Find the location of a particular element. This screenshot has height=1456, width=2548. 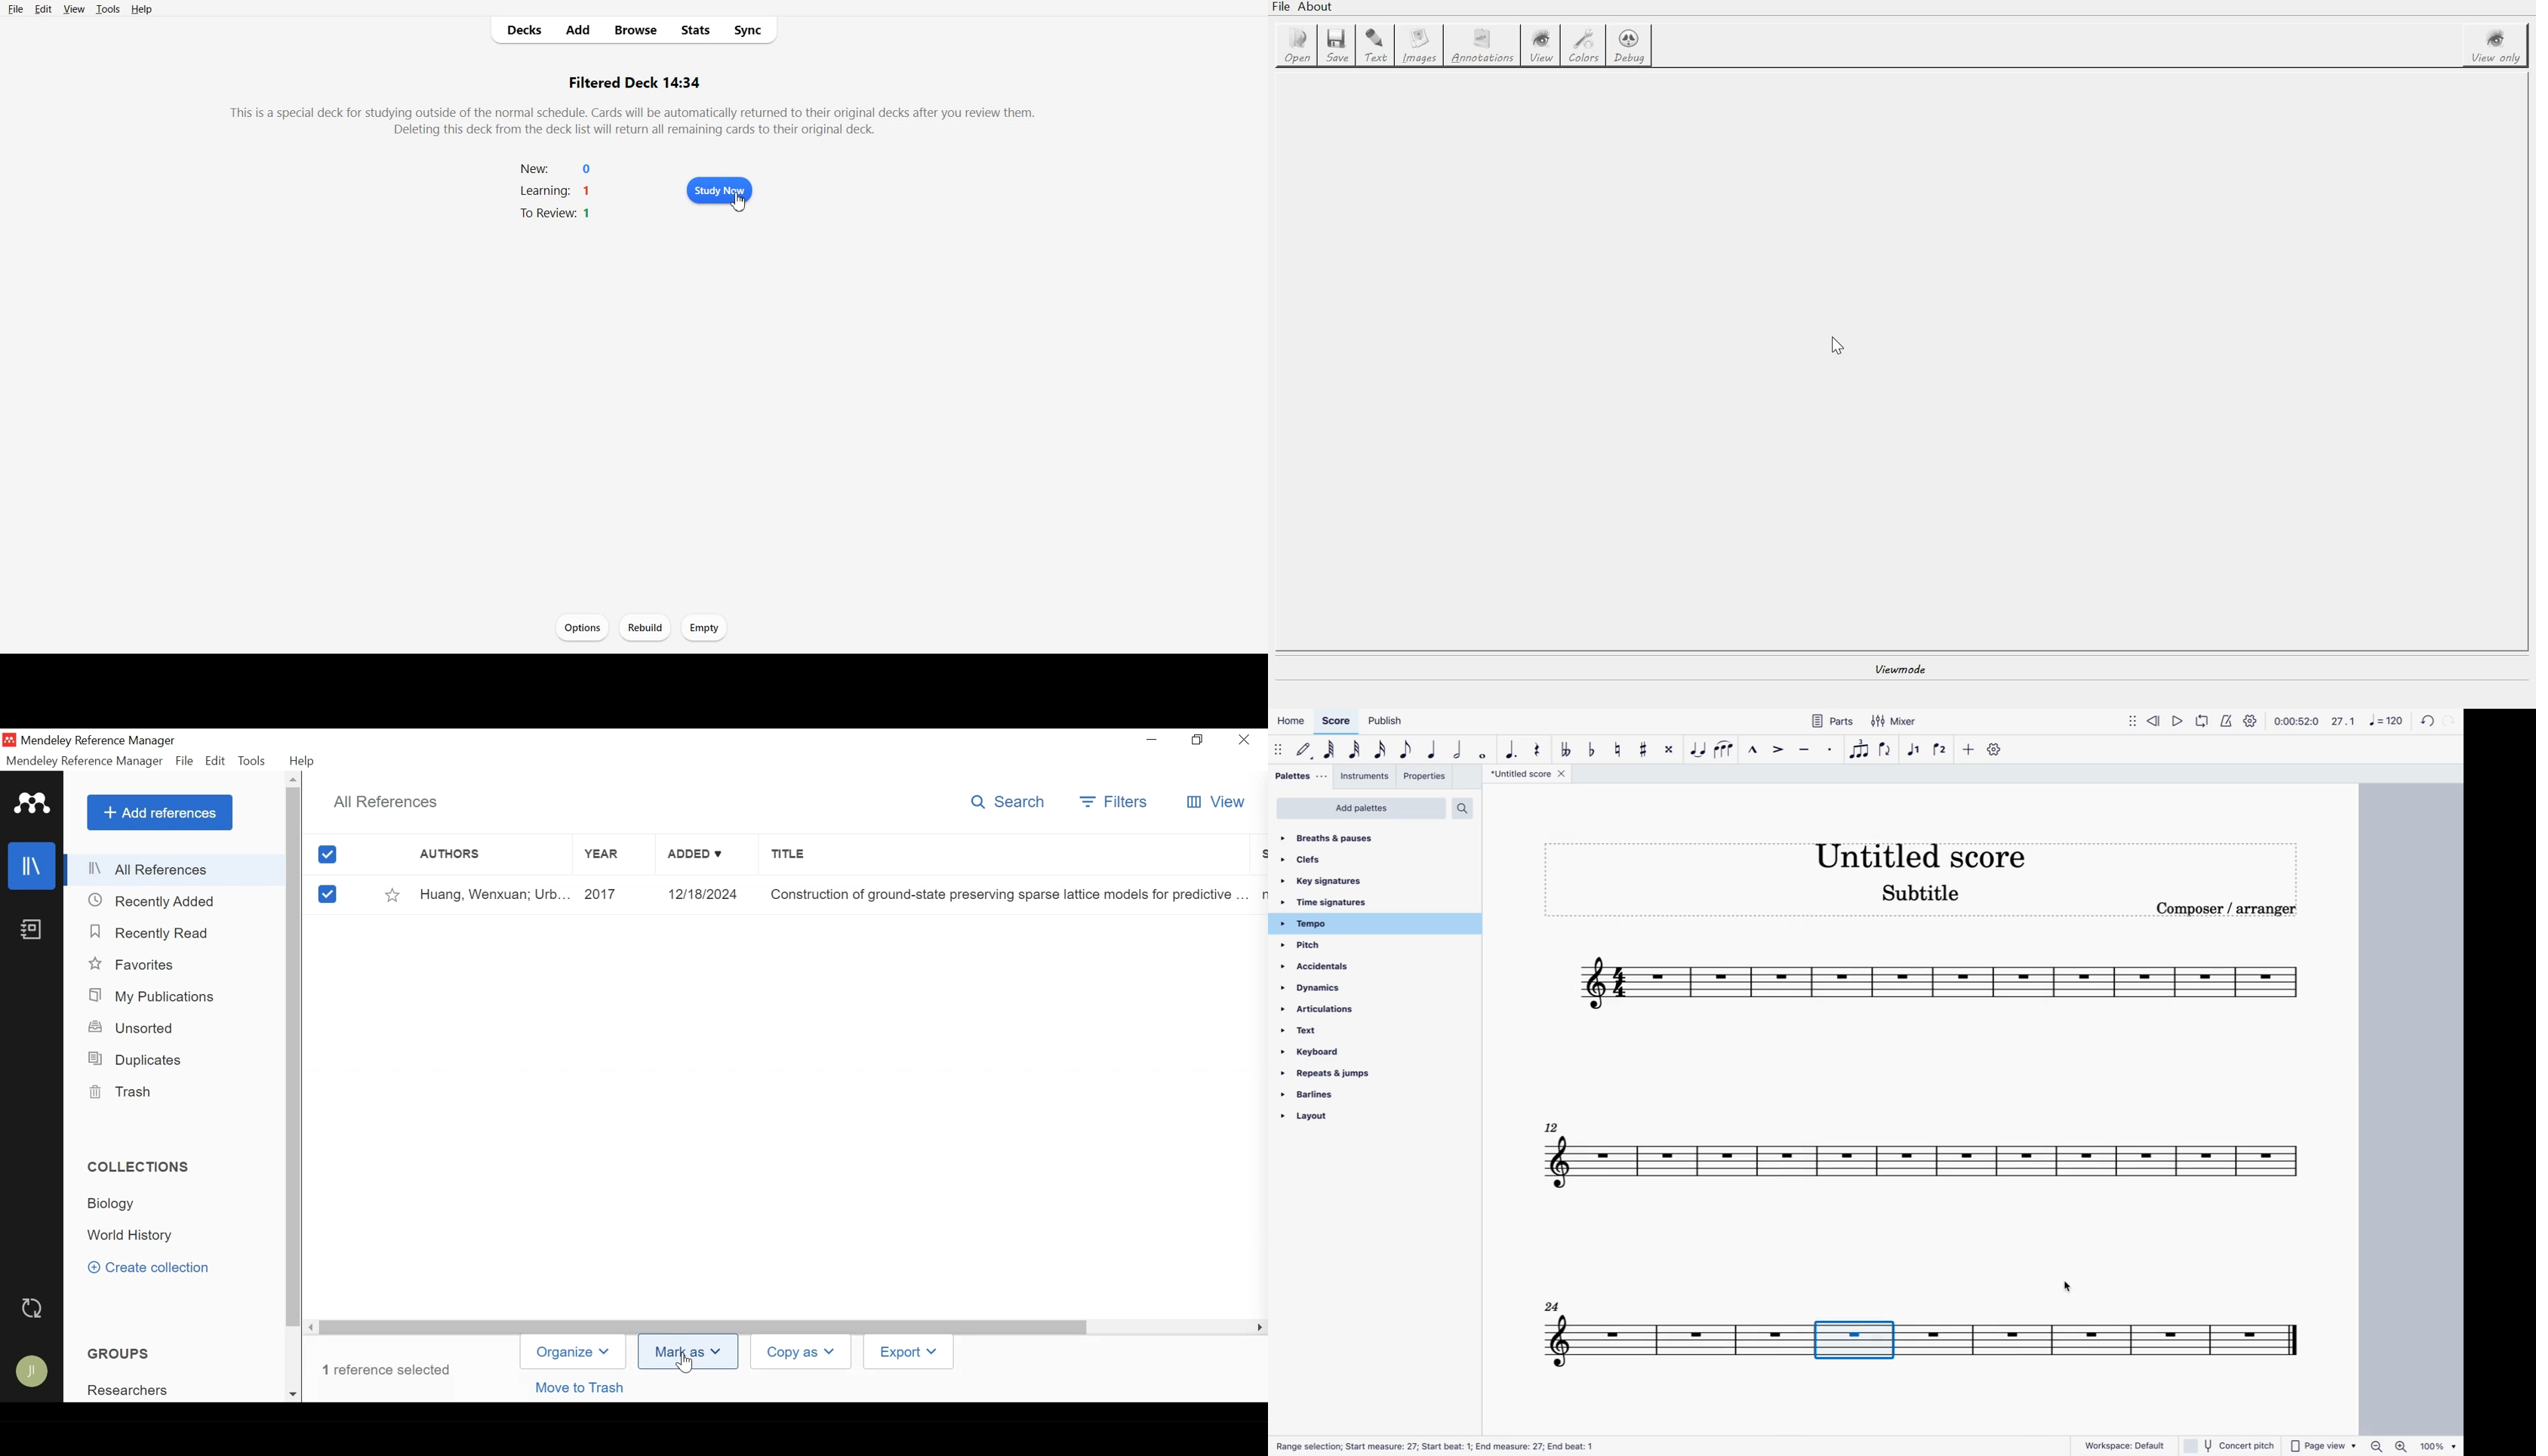

Trash is located at coordinates (121, 1092).